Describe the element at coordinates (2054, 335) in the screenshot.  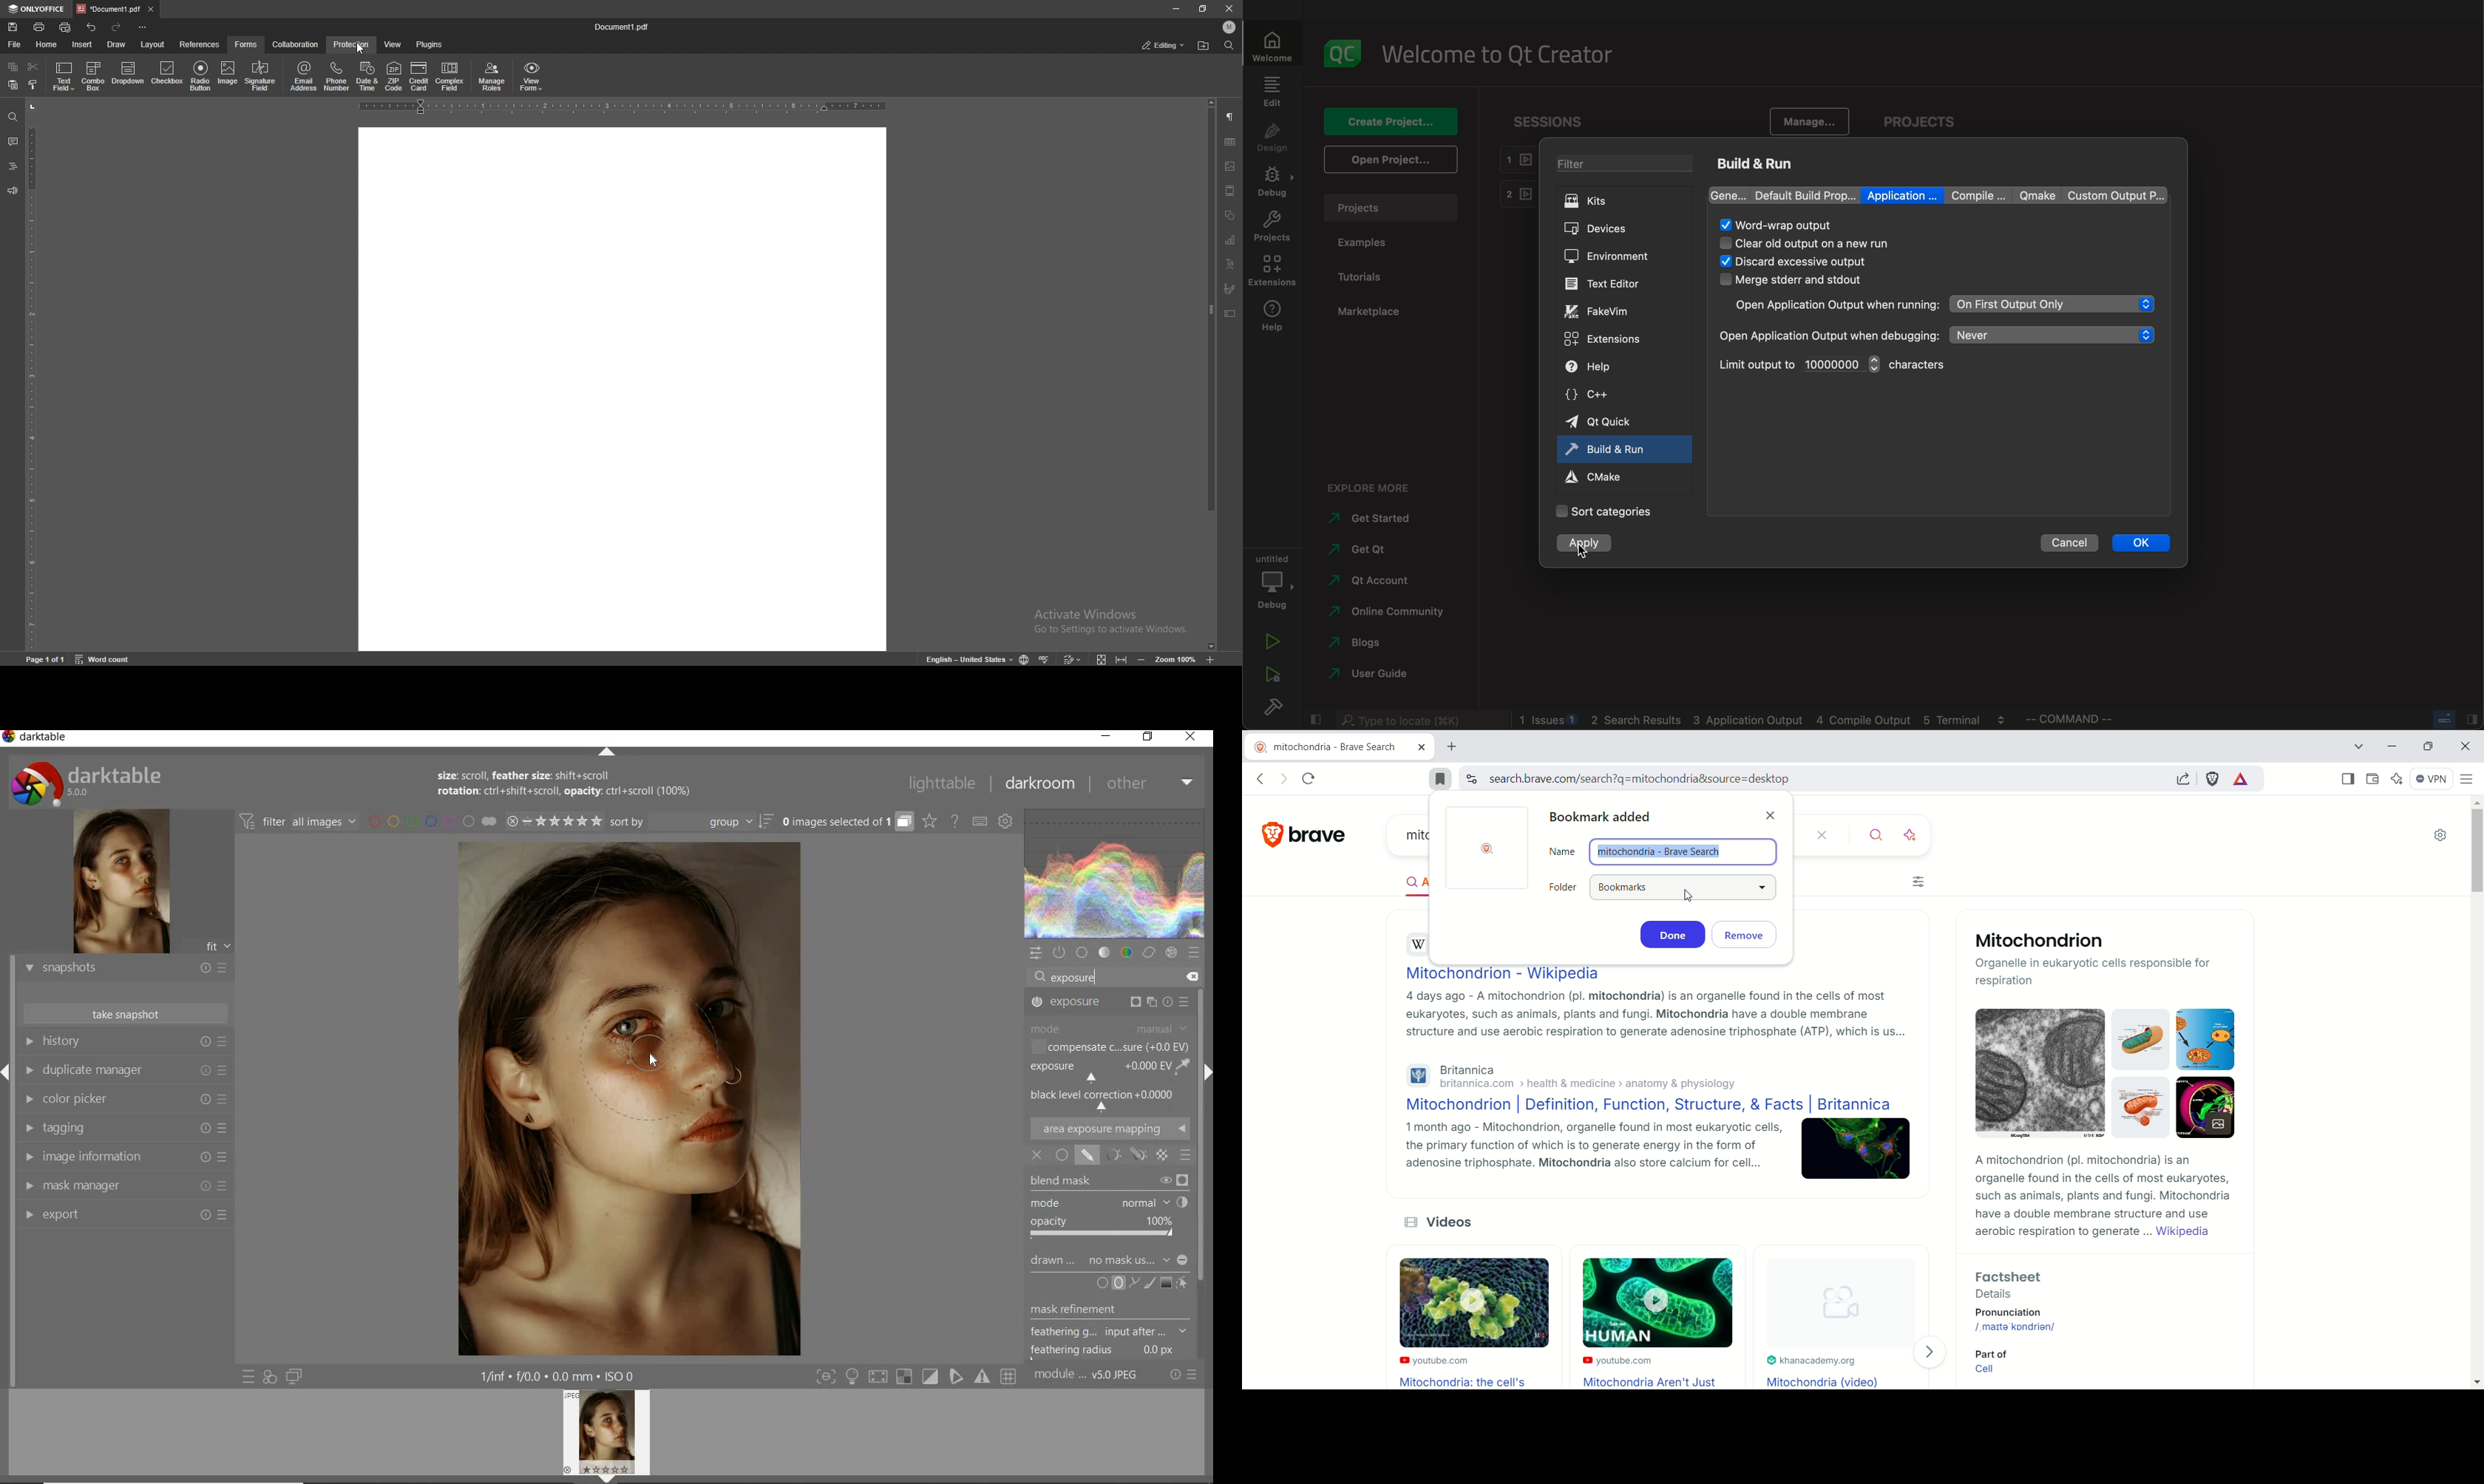
I see `never` at that location.